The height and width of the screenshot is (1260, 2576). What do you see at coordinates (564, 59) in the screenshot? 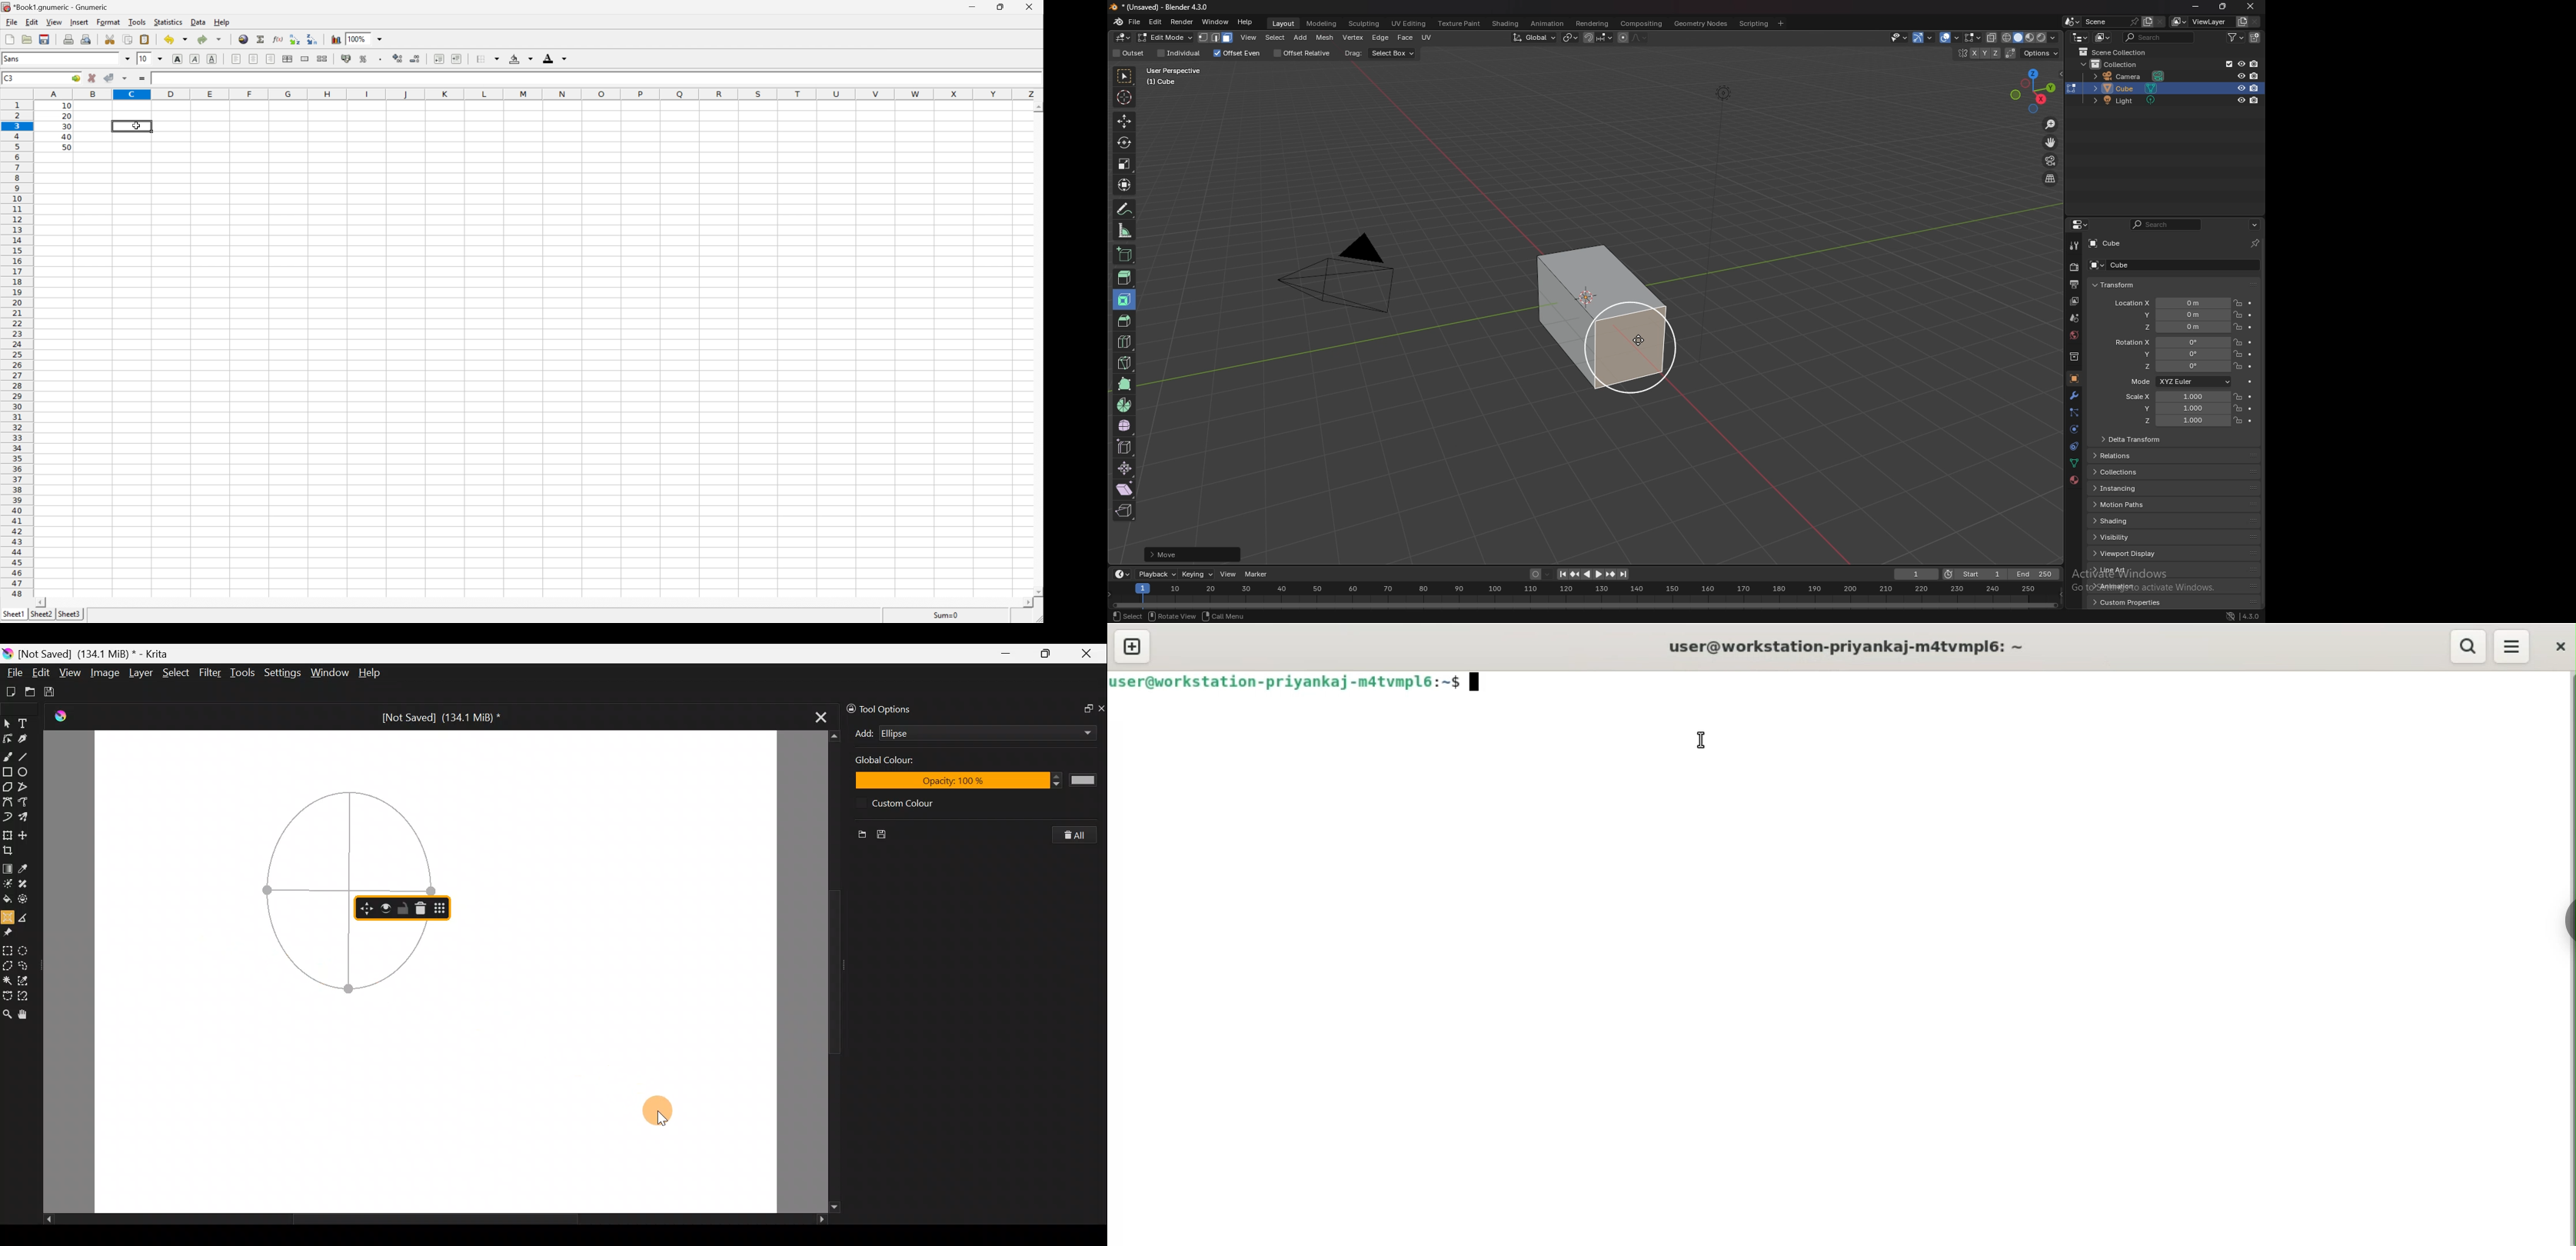
I see `Drop down` at bounding box center [564, 59].